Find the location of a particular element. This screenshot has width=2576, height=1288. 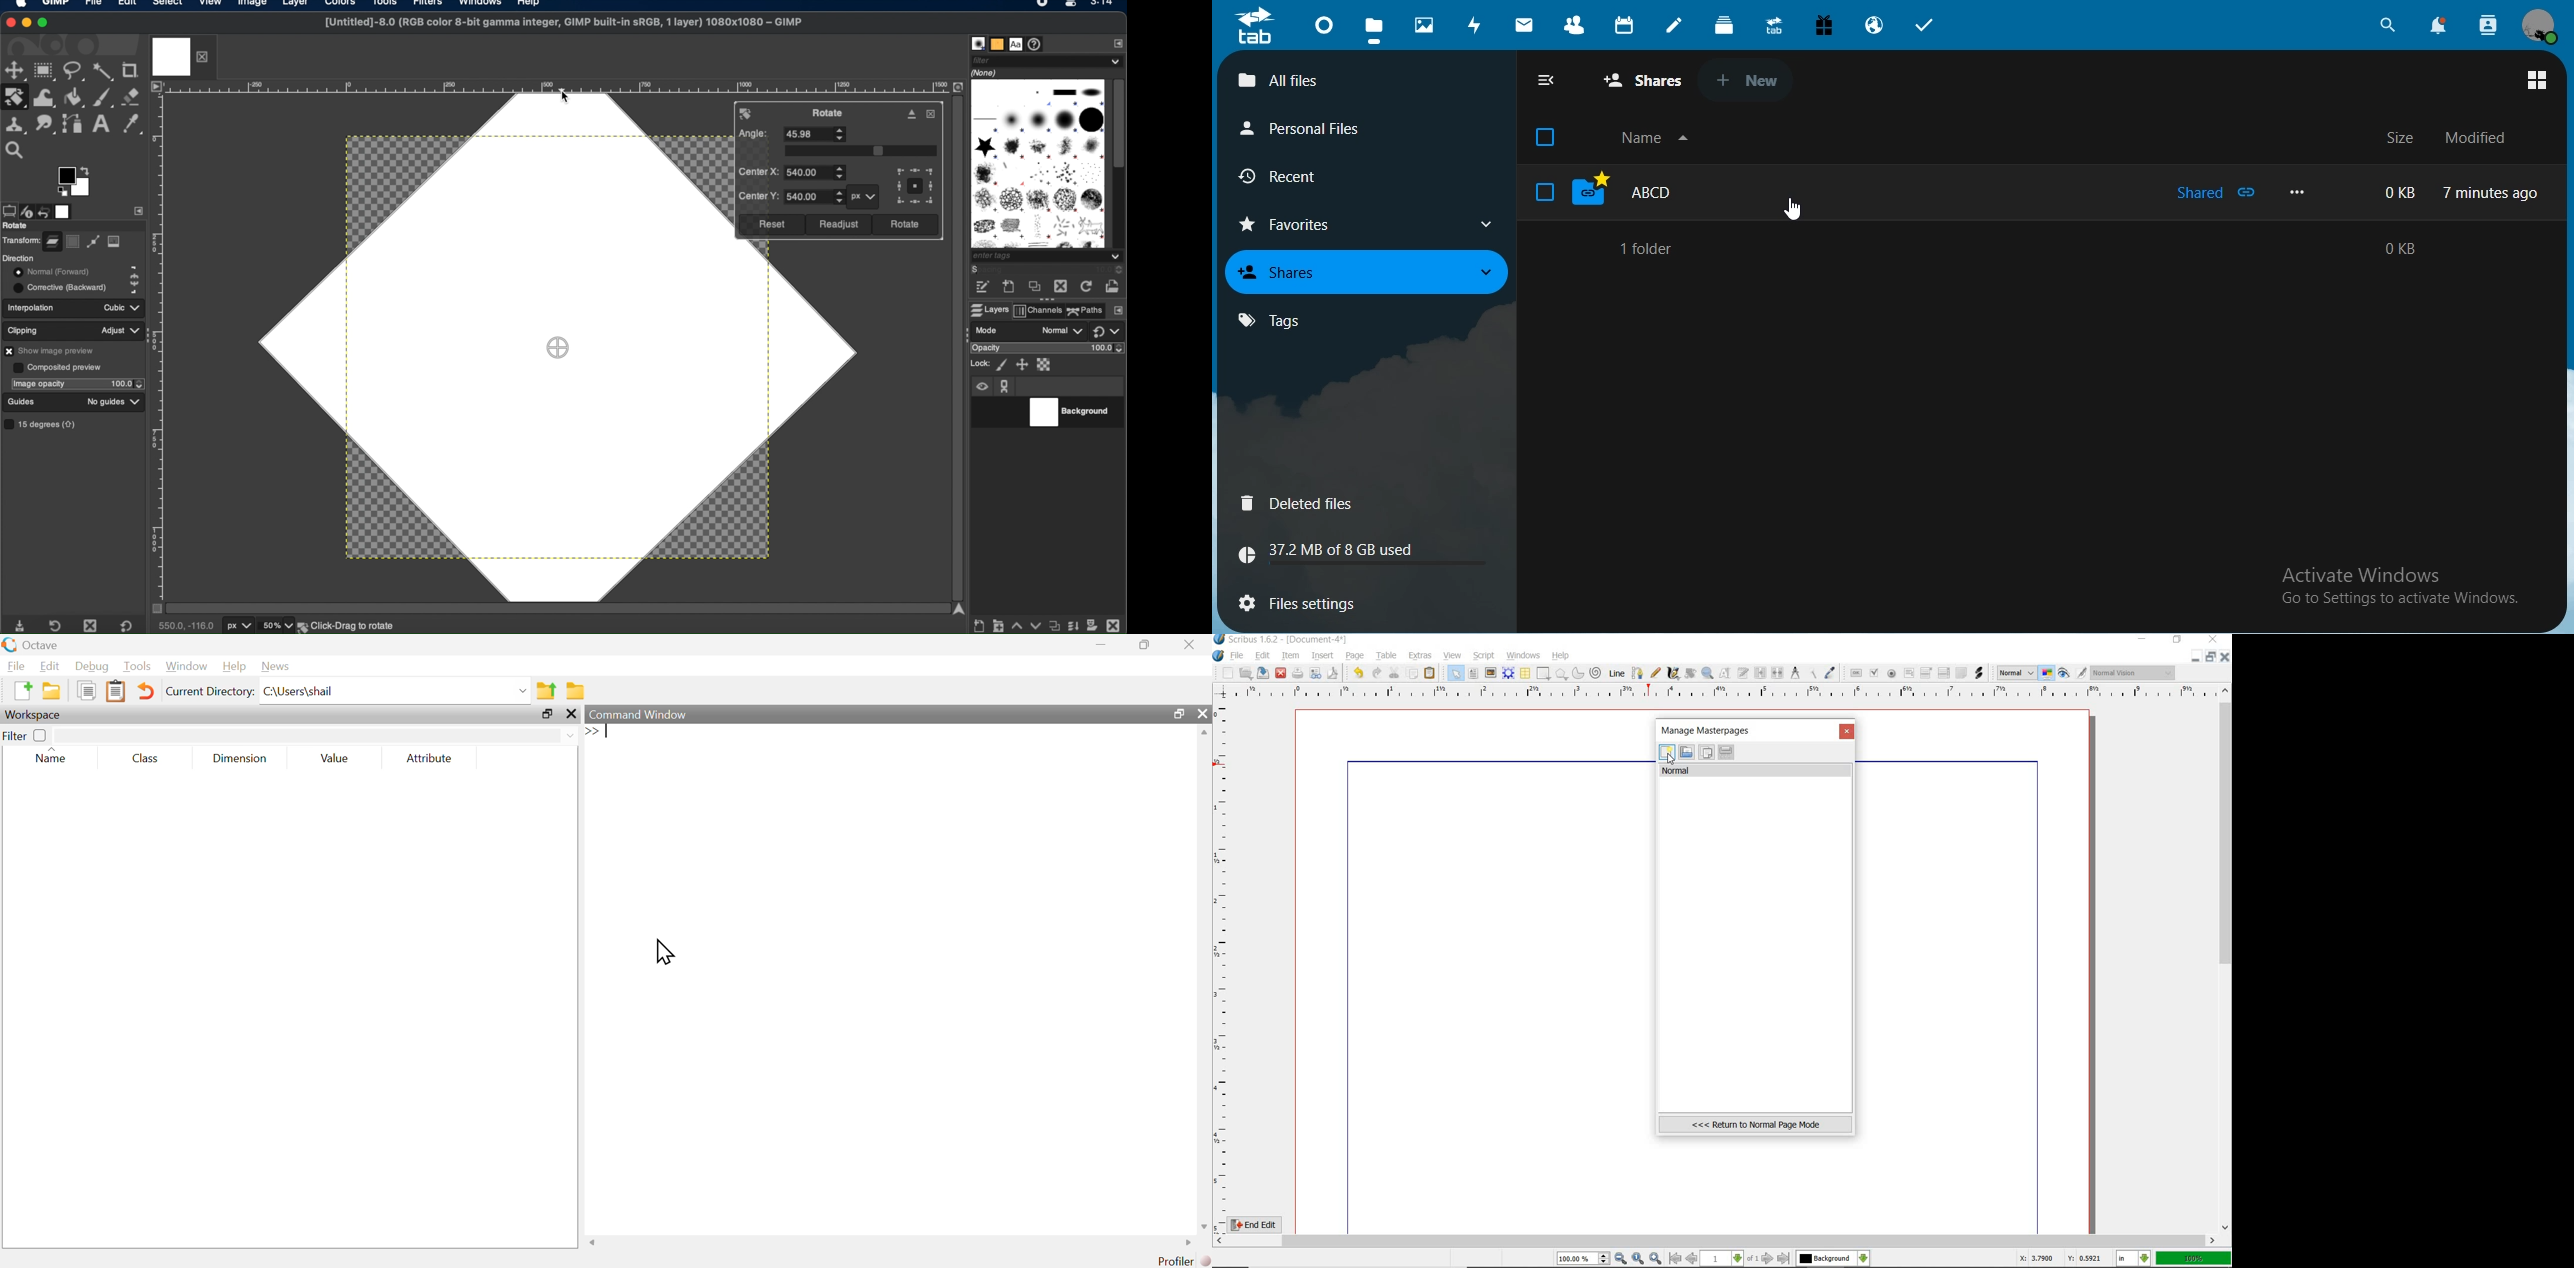

create a new layer group is located at coordinates (999, 625).